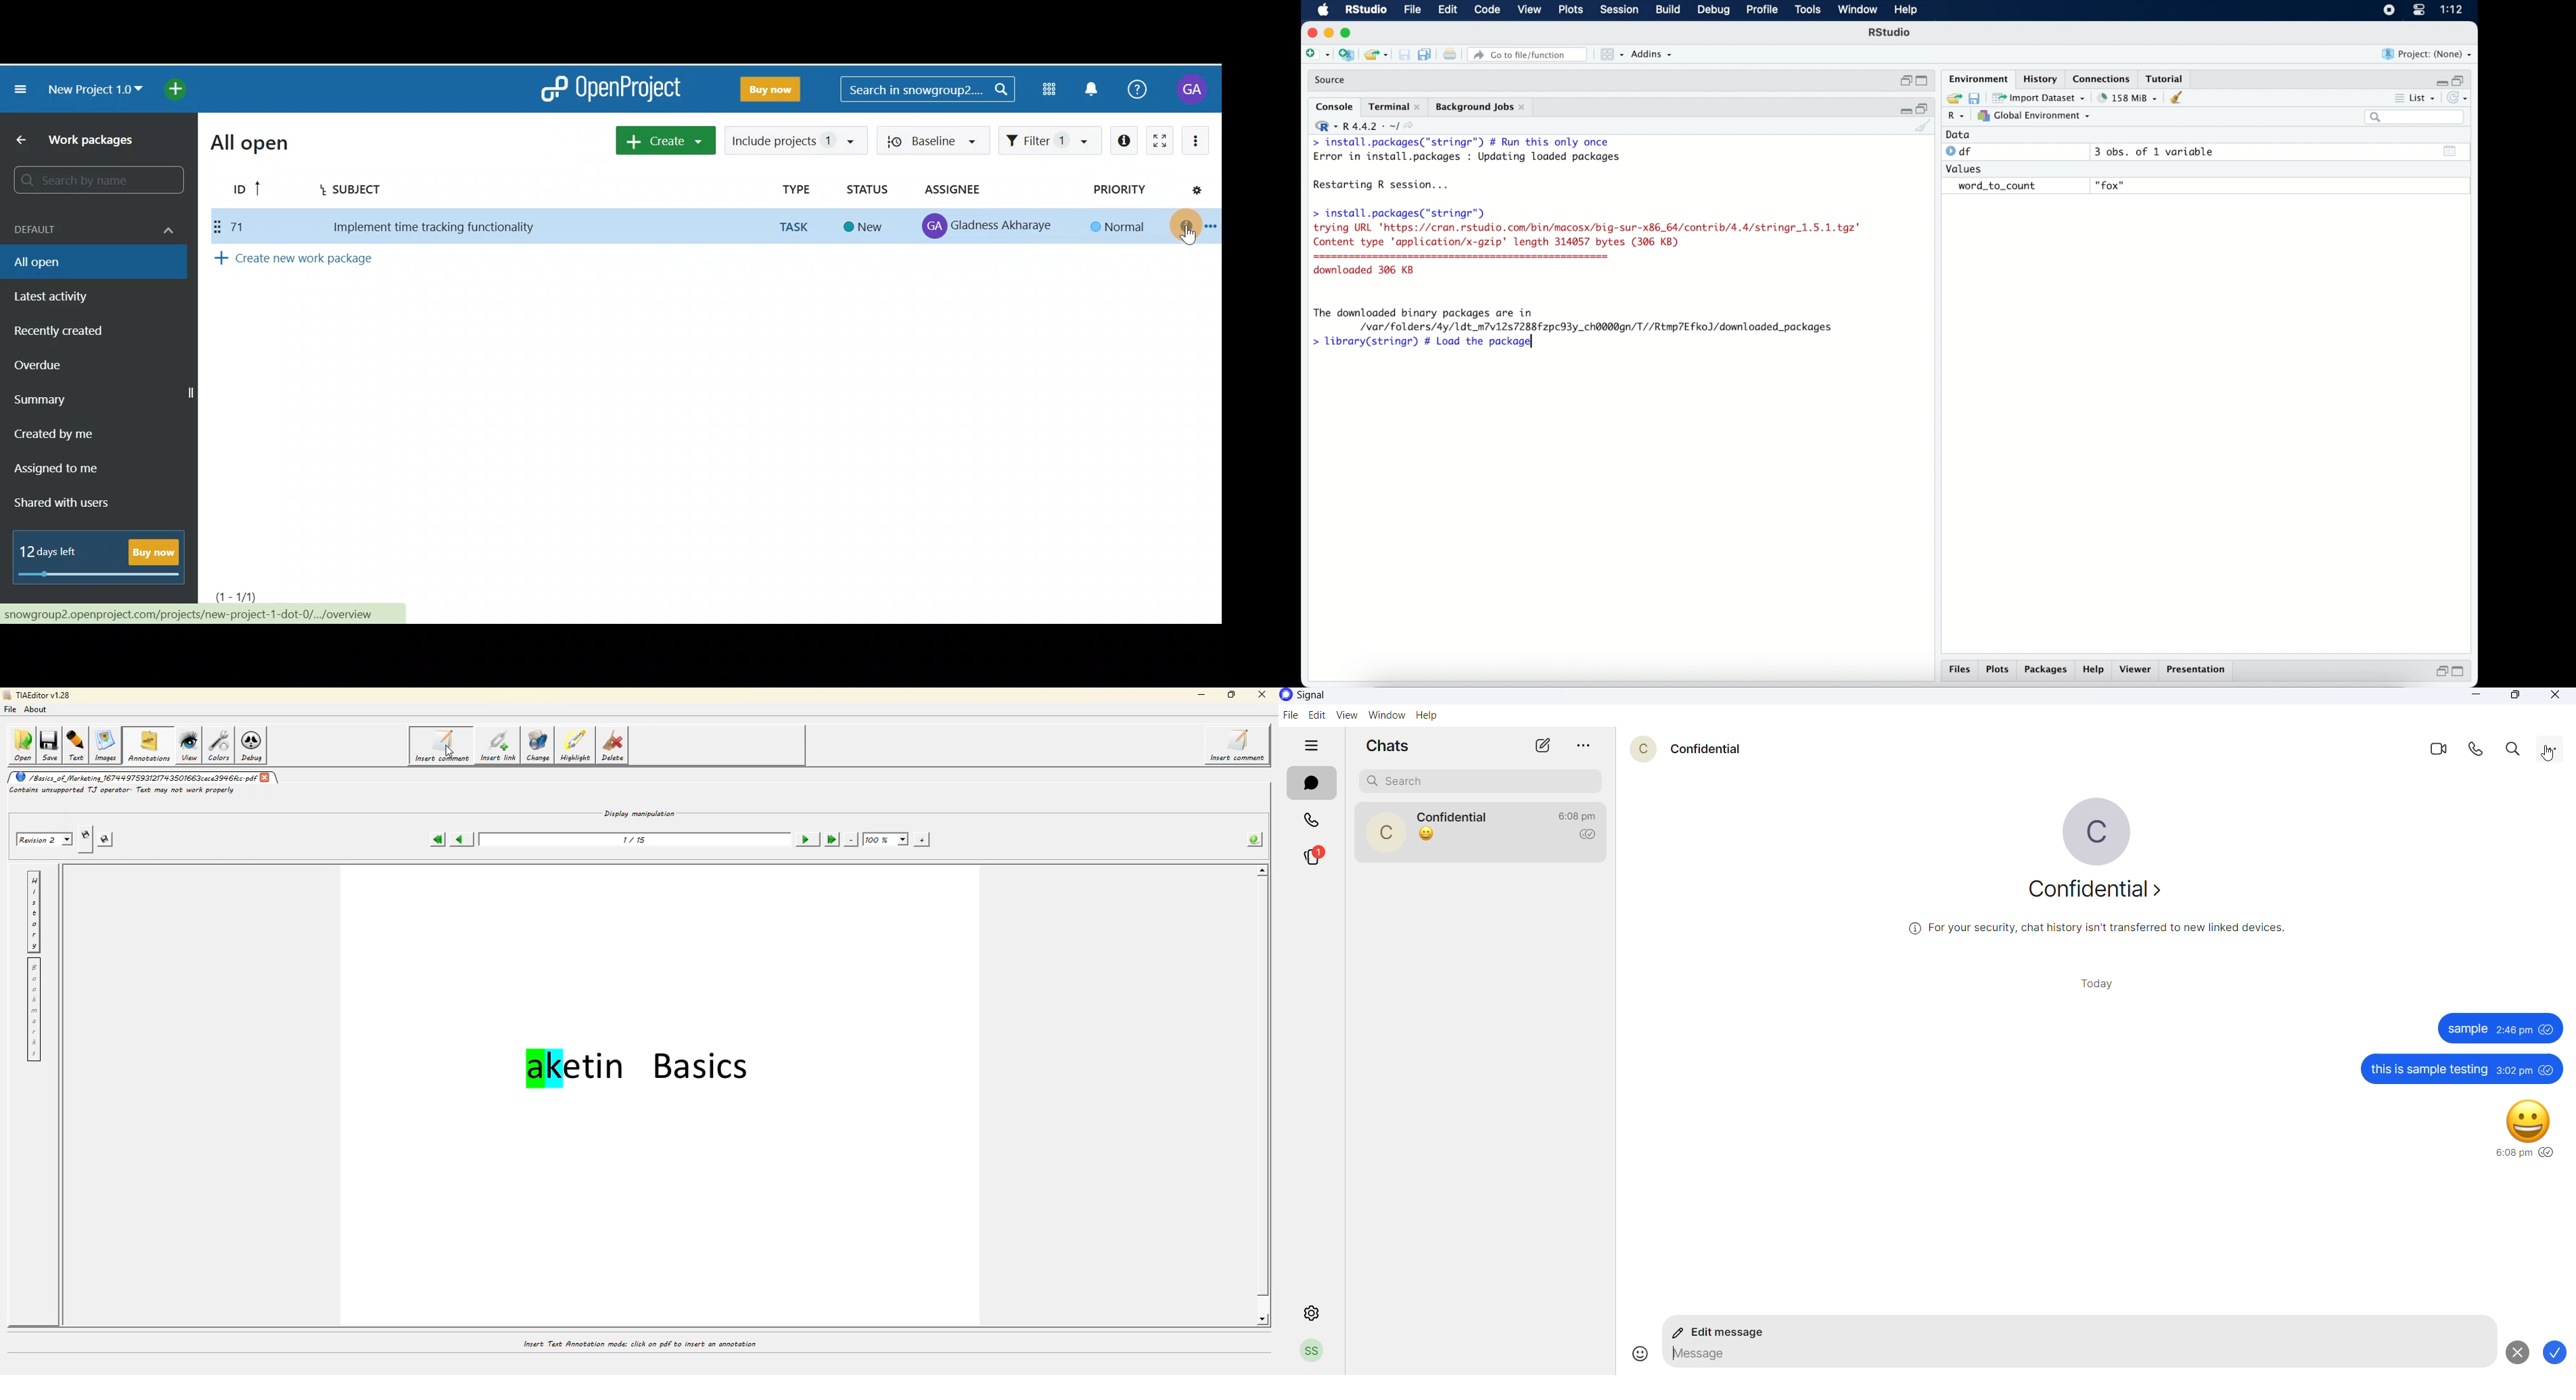  I want to click on maximize, so click(1924, 81).